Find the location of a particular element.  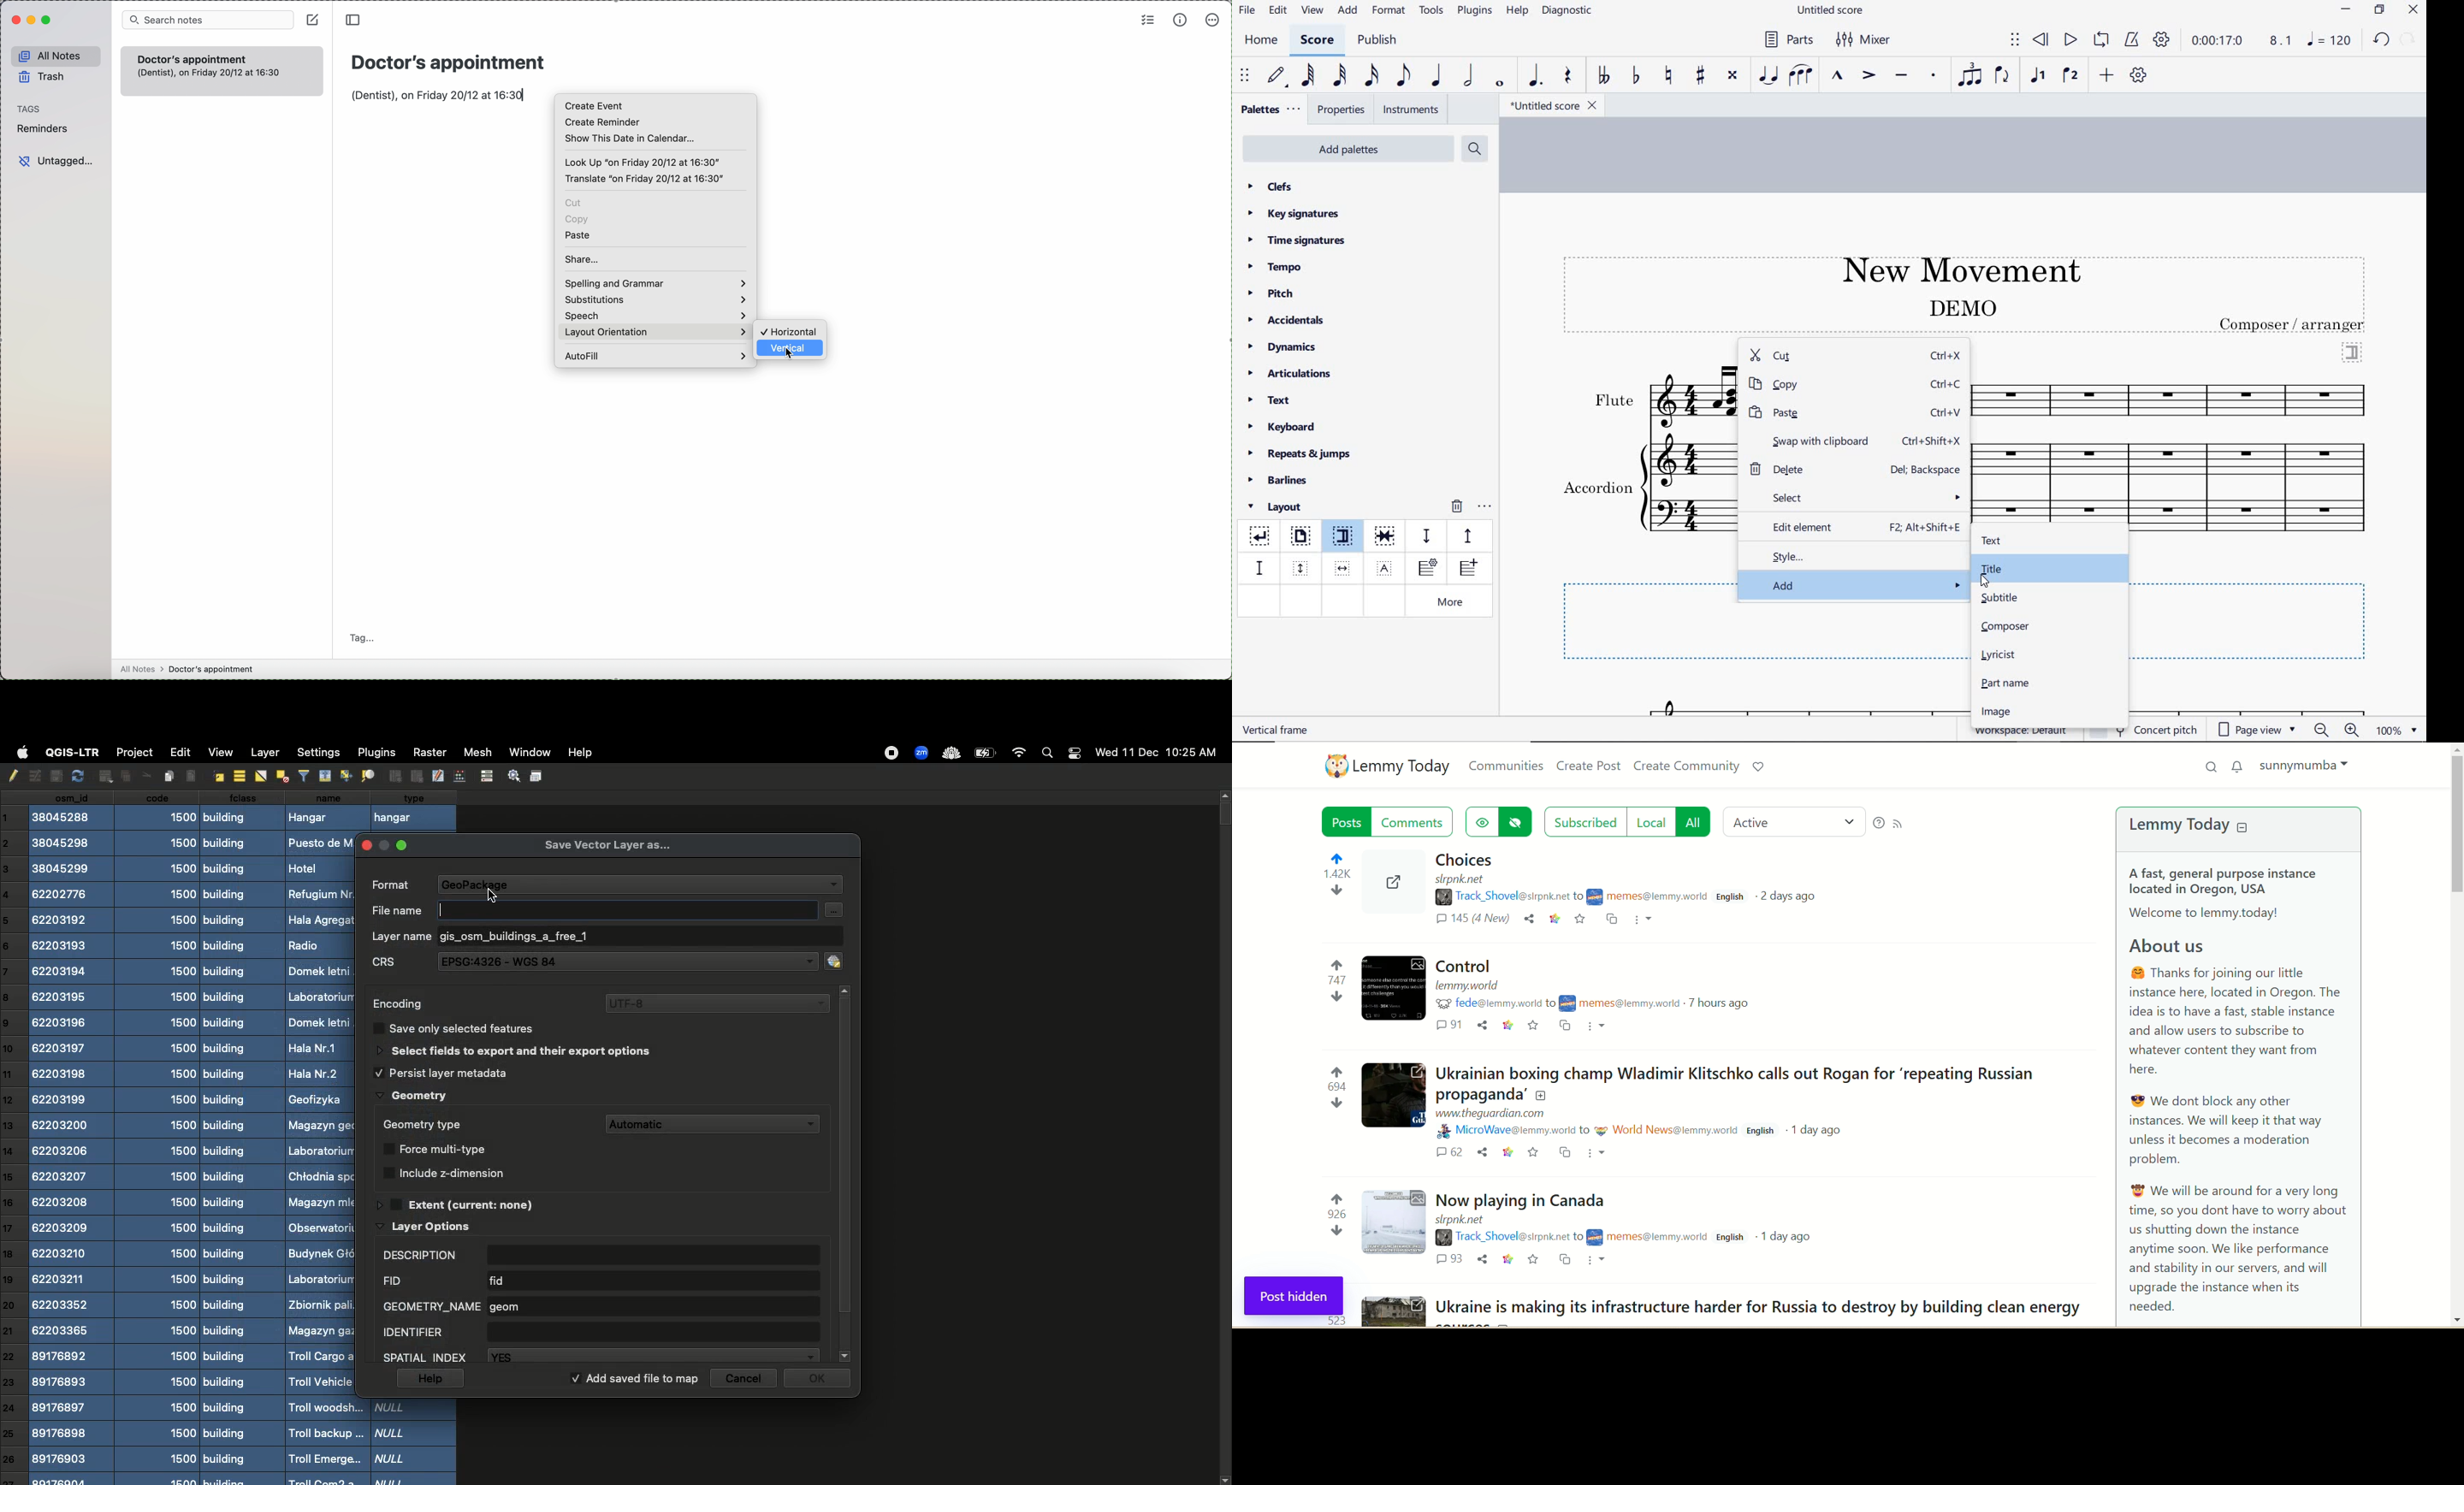

untagged is located at coordinates (55, 161).